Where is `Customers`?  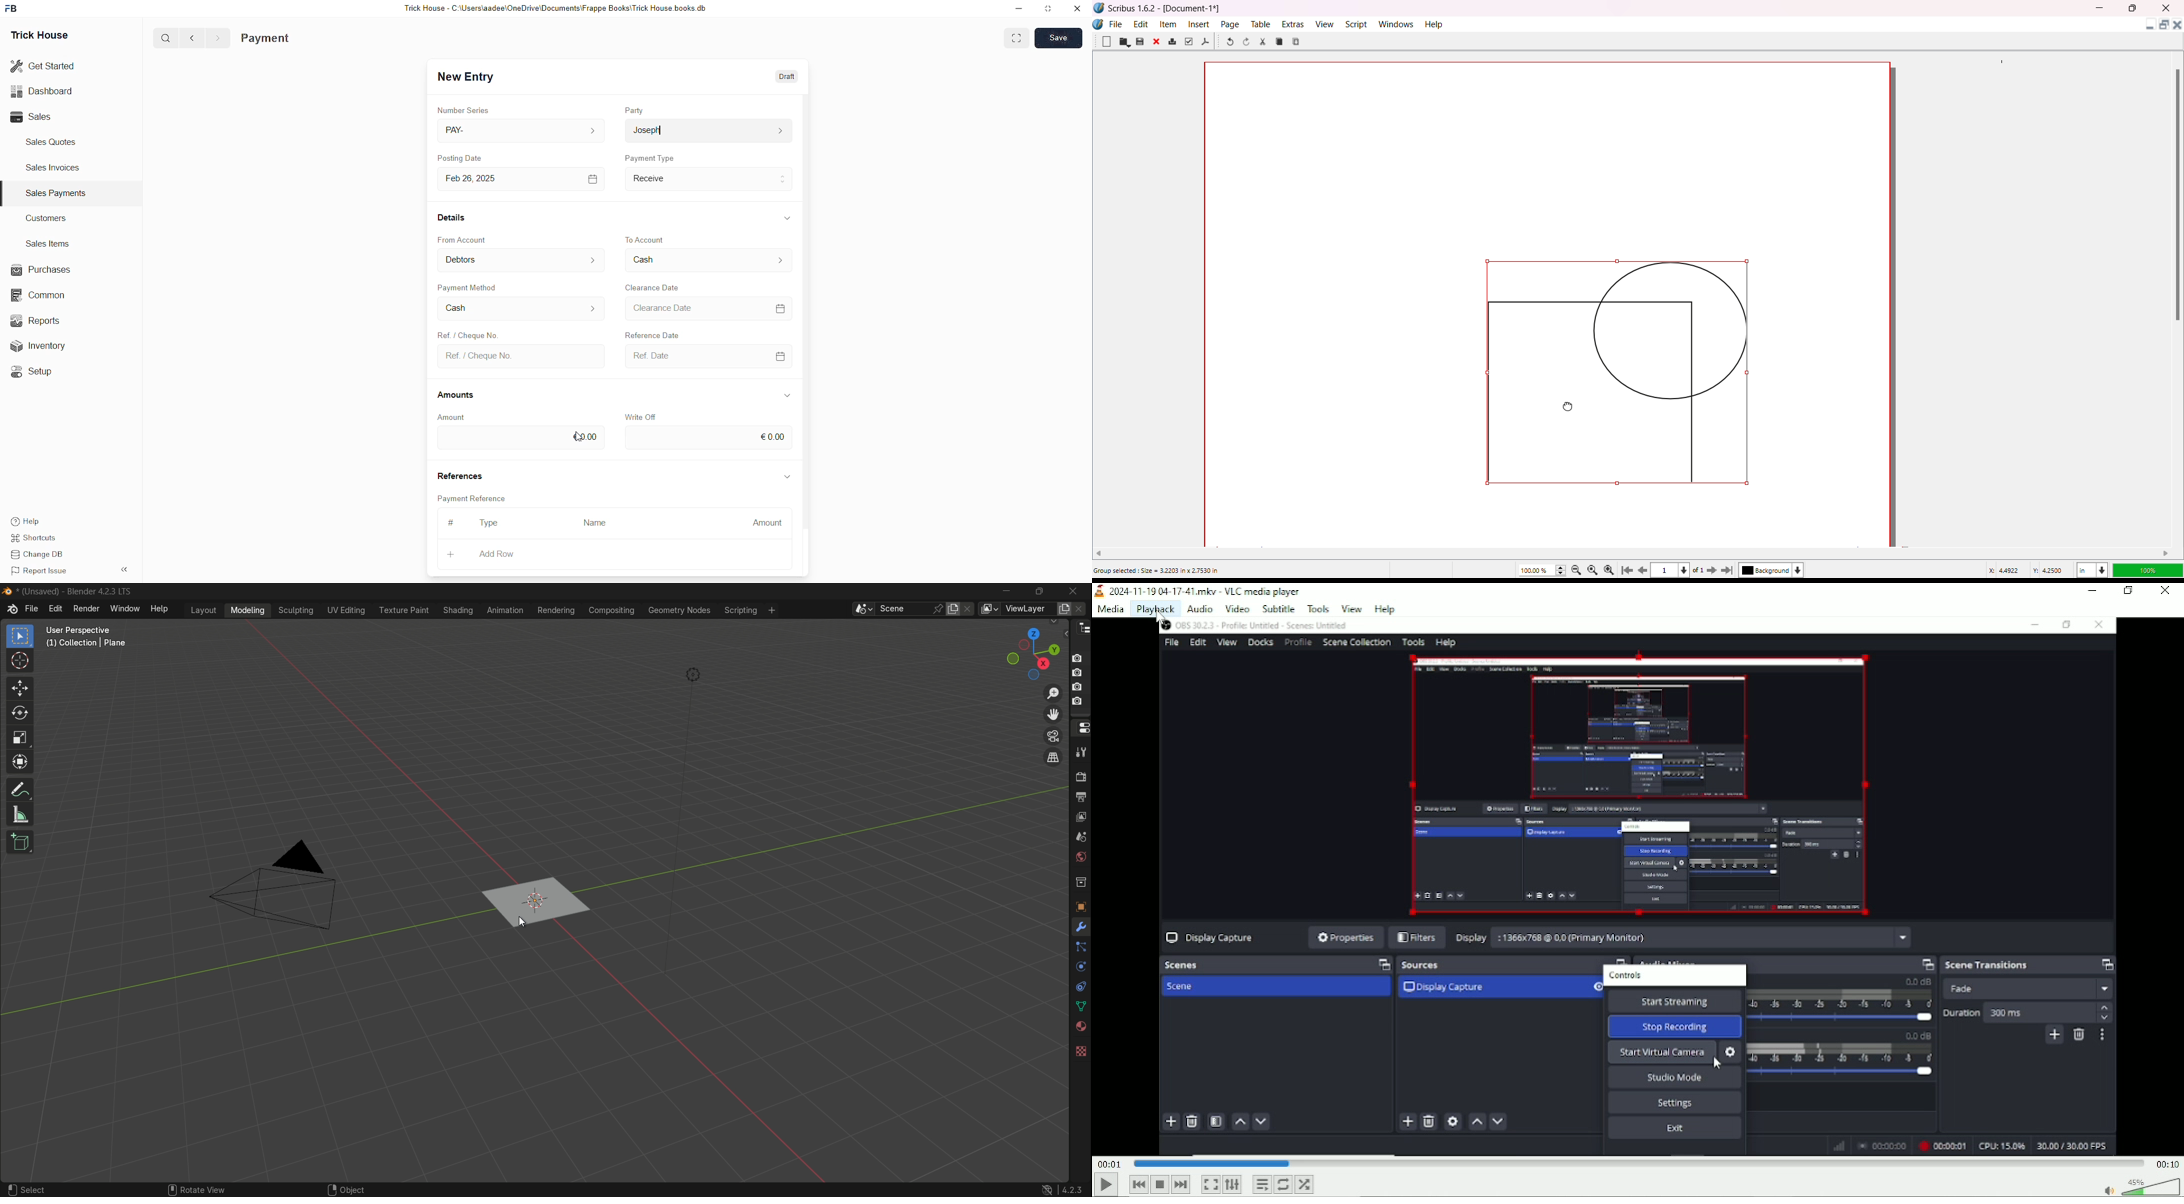 Customers is located at coordinates (49, 218).